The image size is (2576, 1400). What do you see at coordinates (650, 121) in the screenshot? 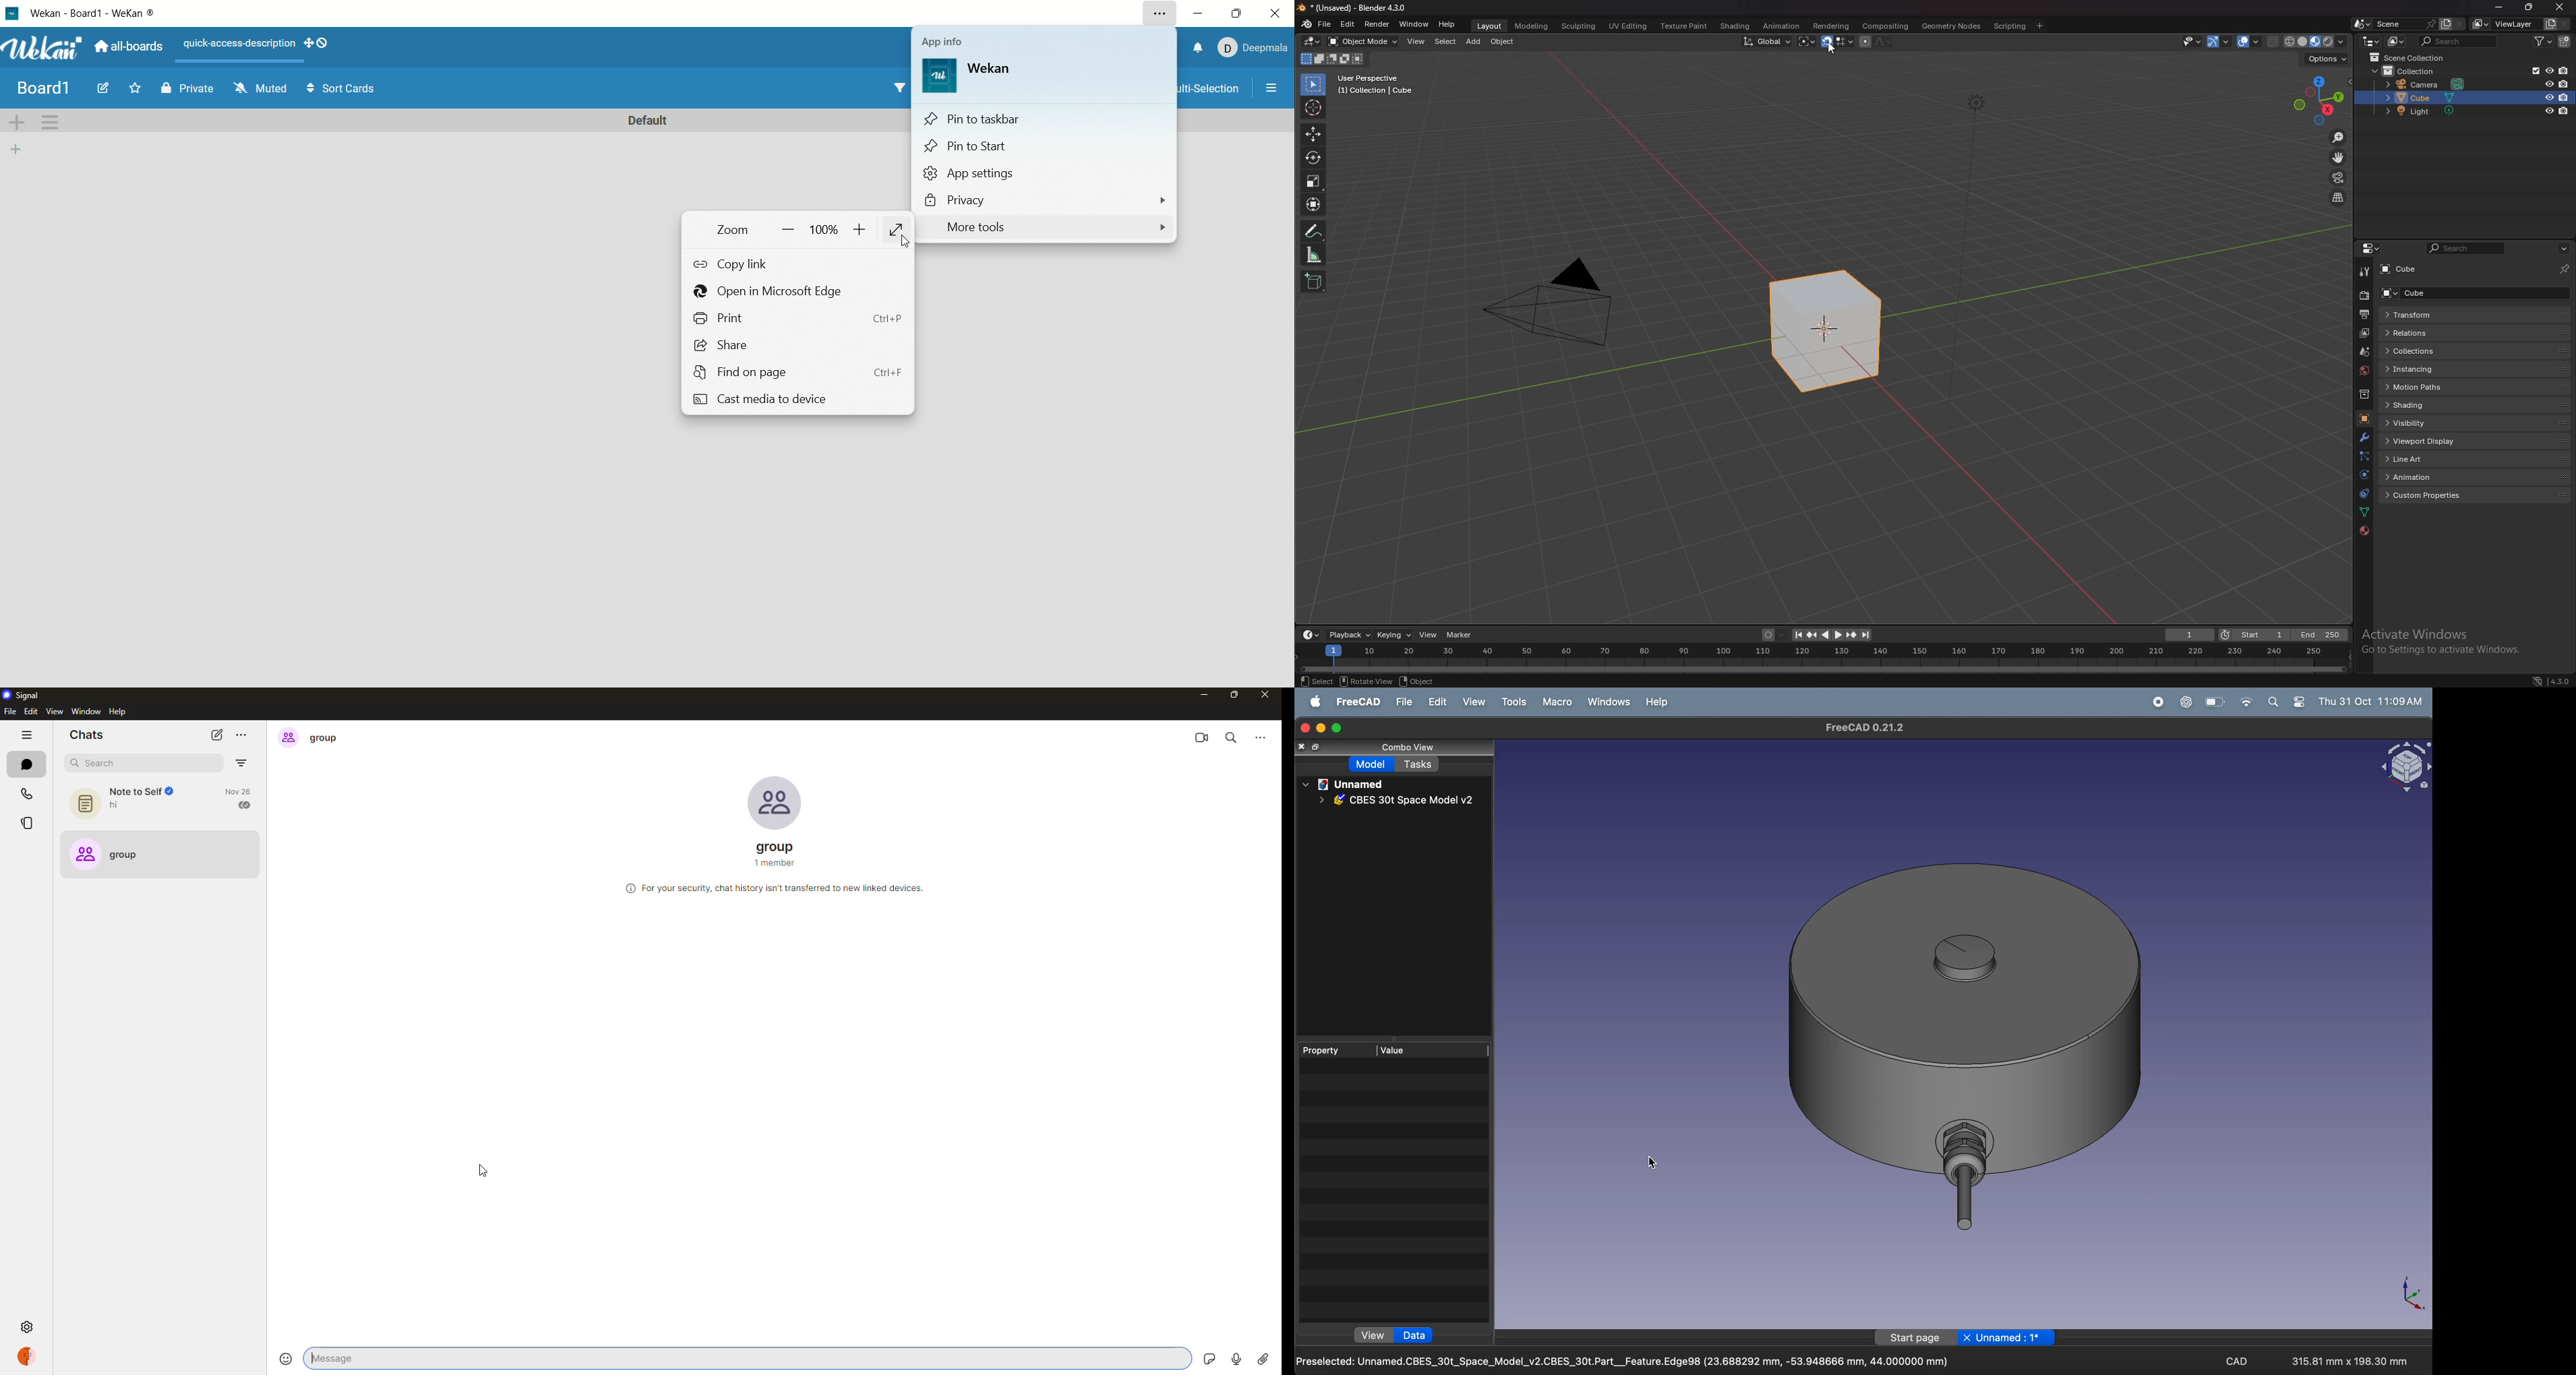
I see `default` at bounding box center [650, 121].